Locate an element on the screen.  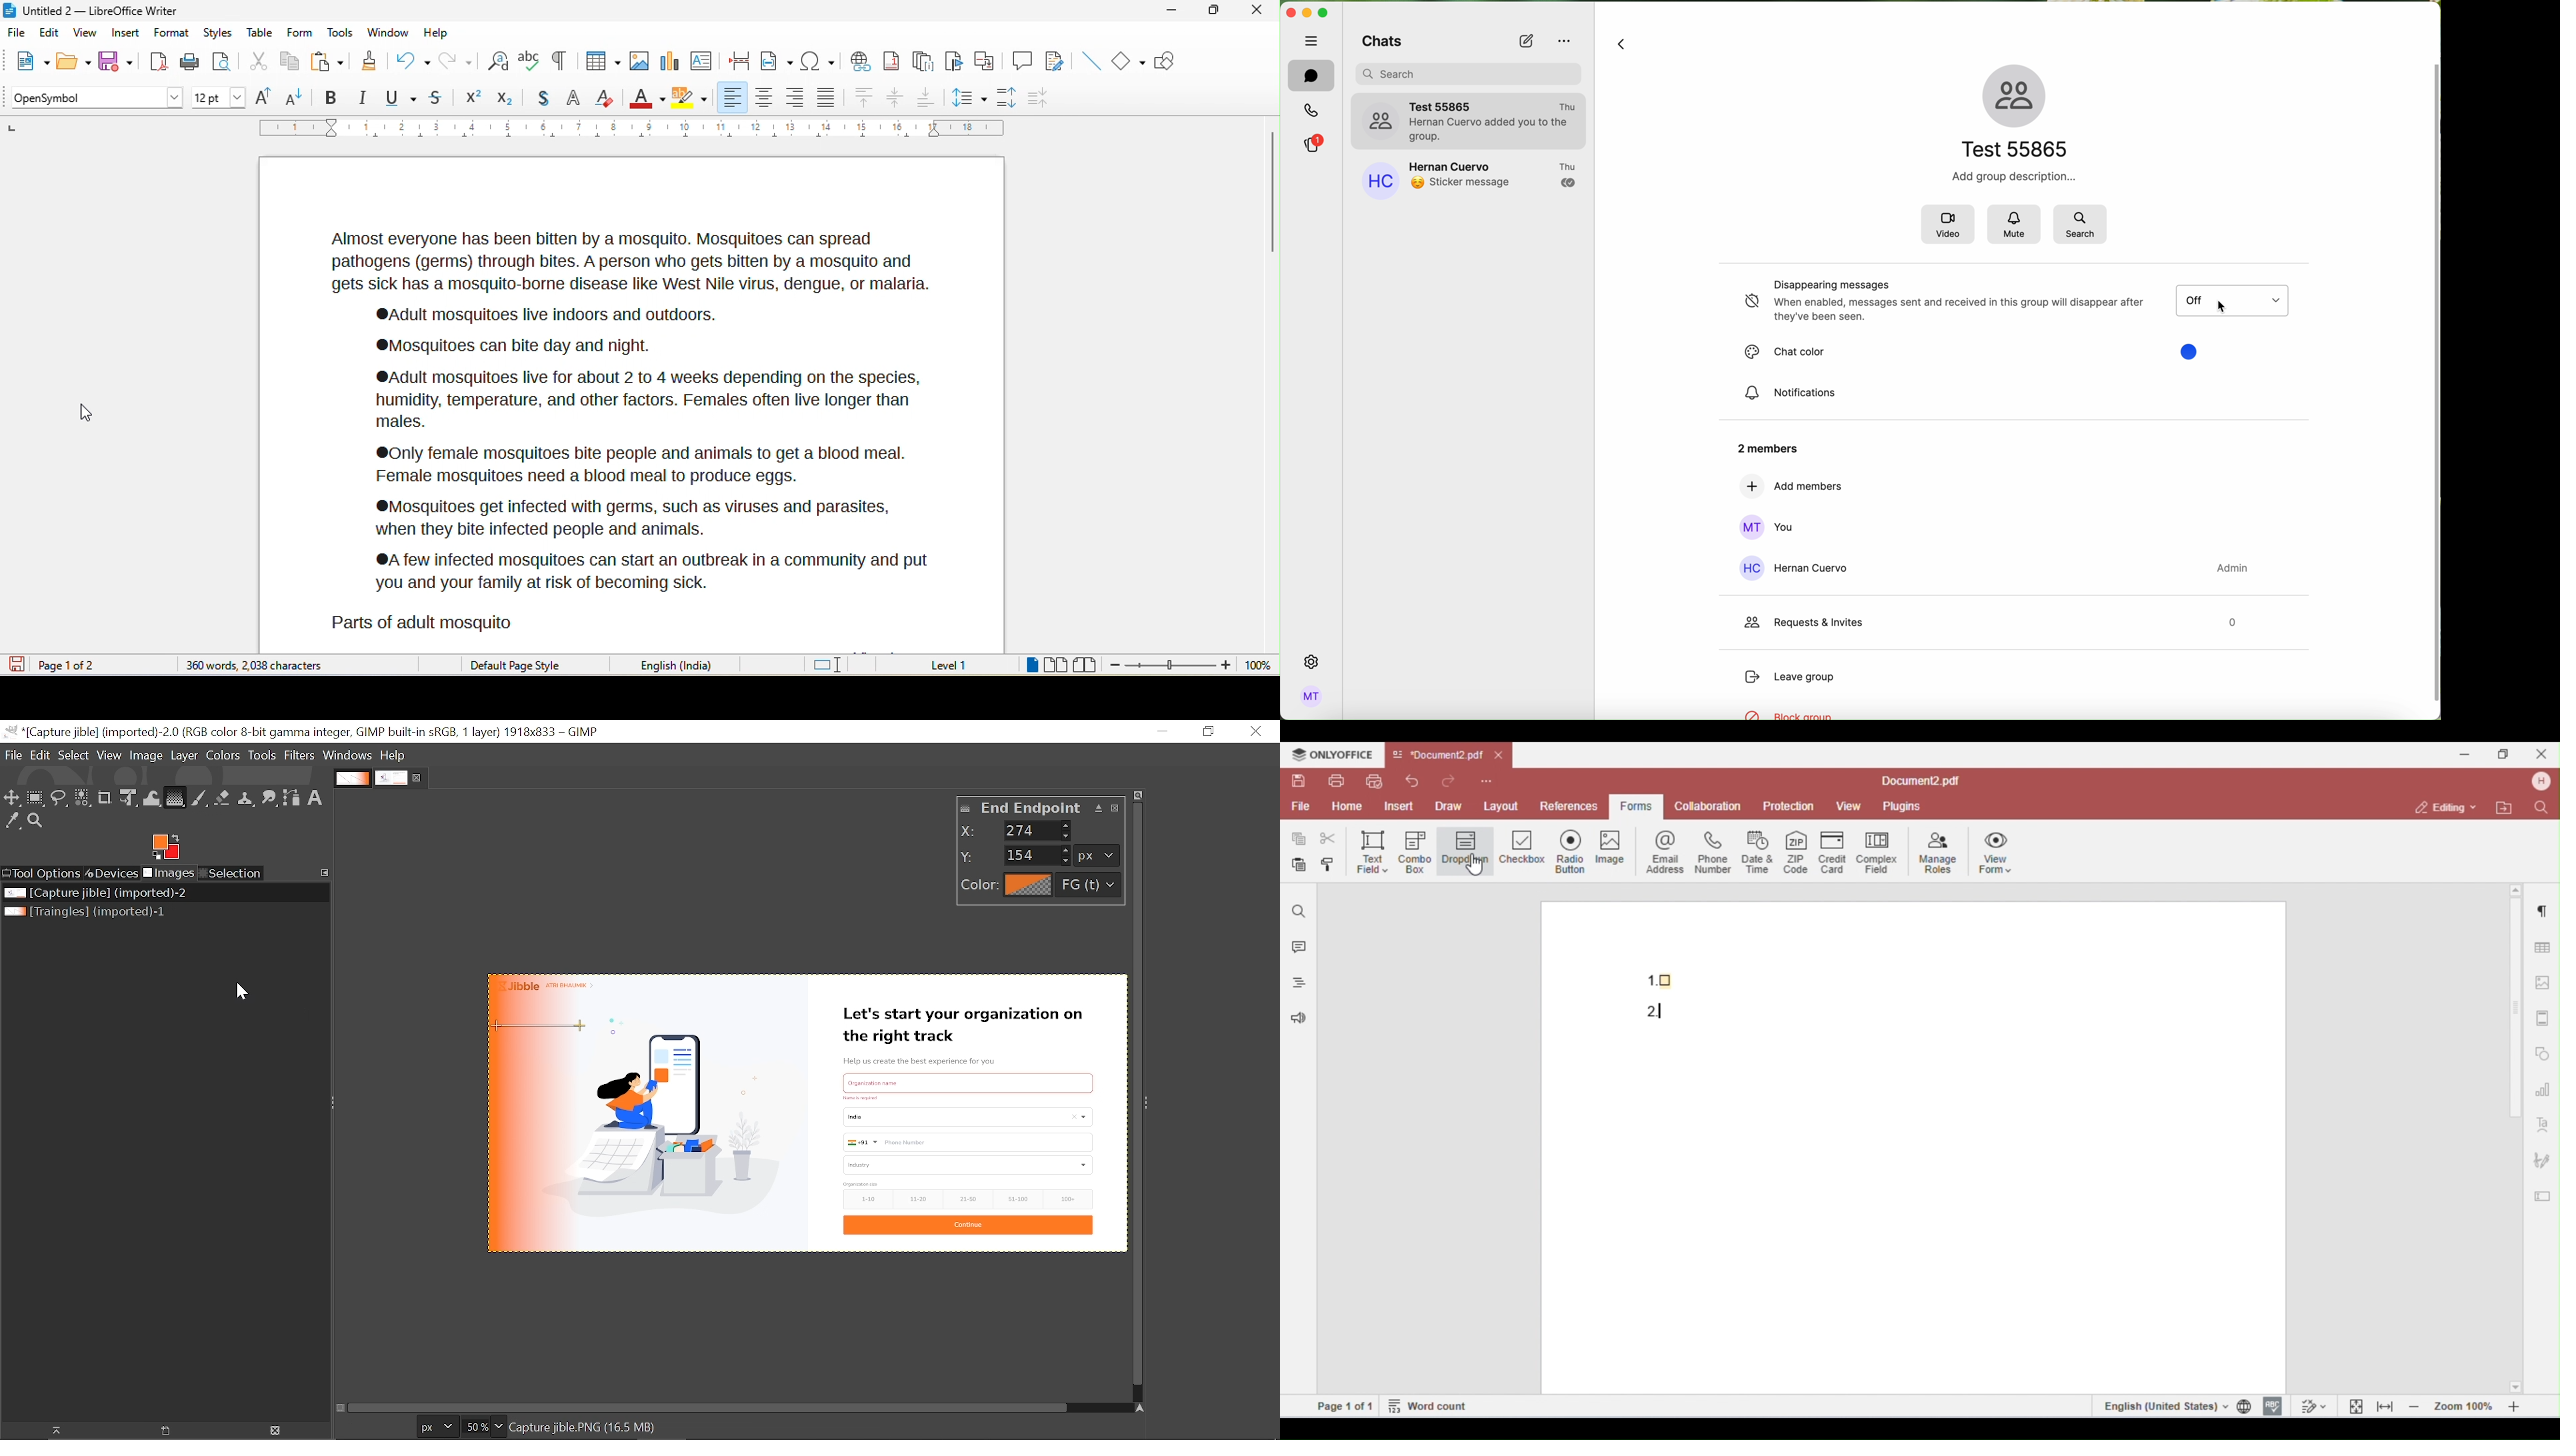
chats is located at coordinates (1311, 75).